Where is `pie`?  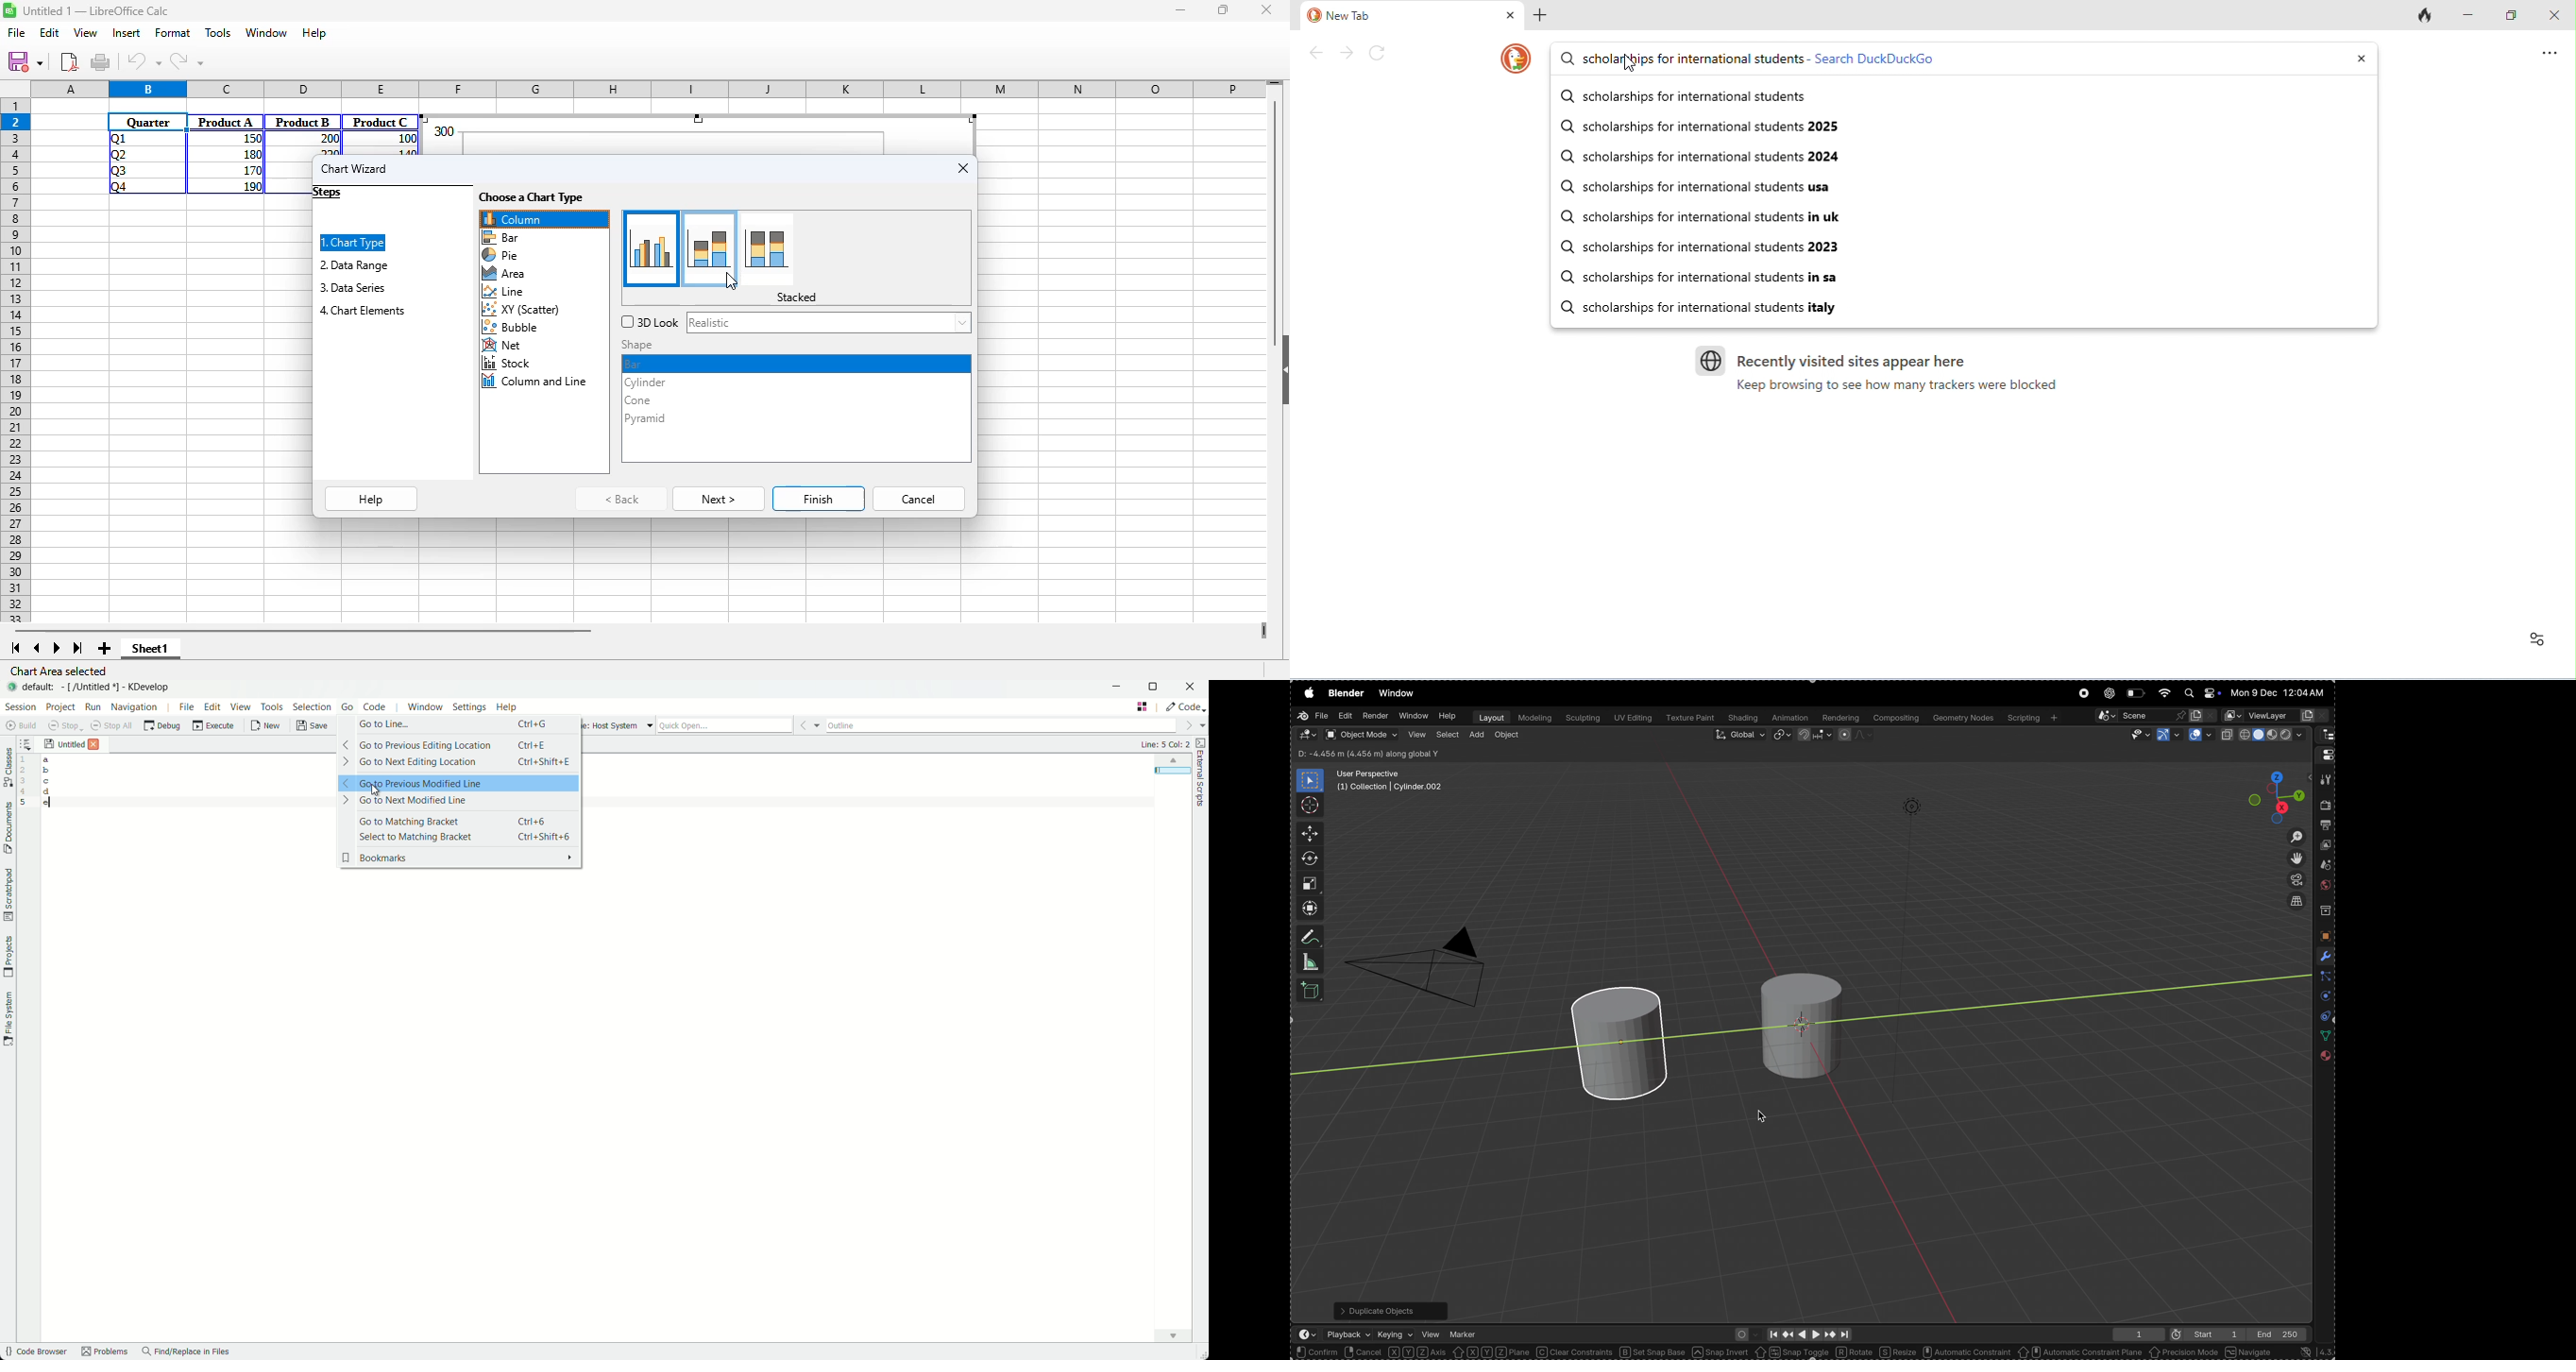 pie is located at coordinates (500, 255).